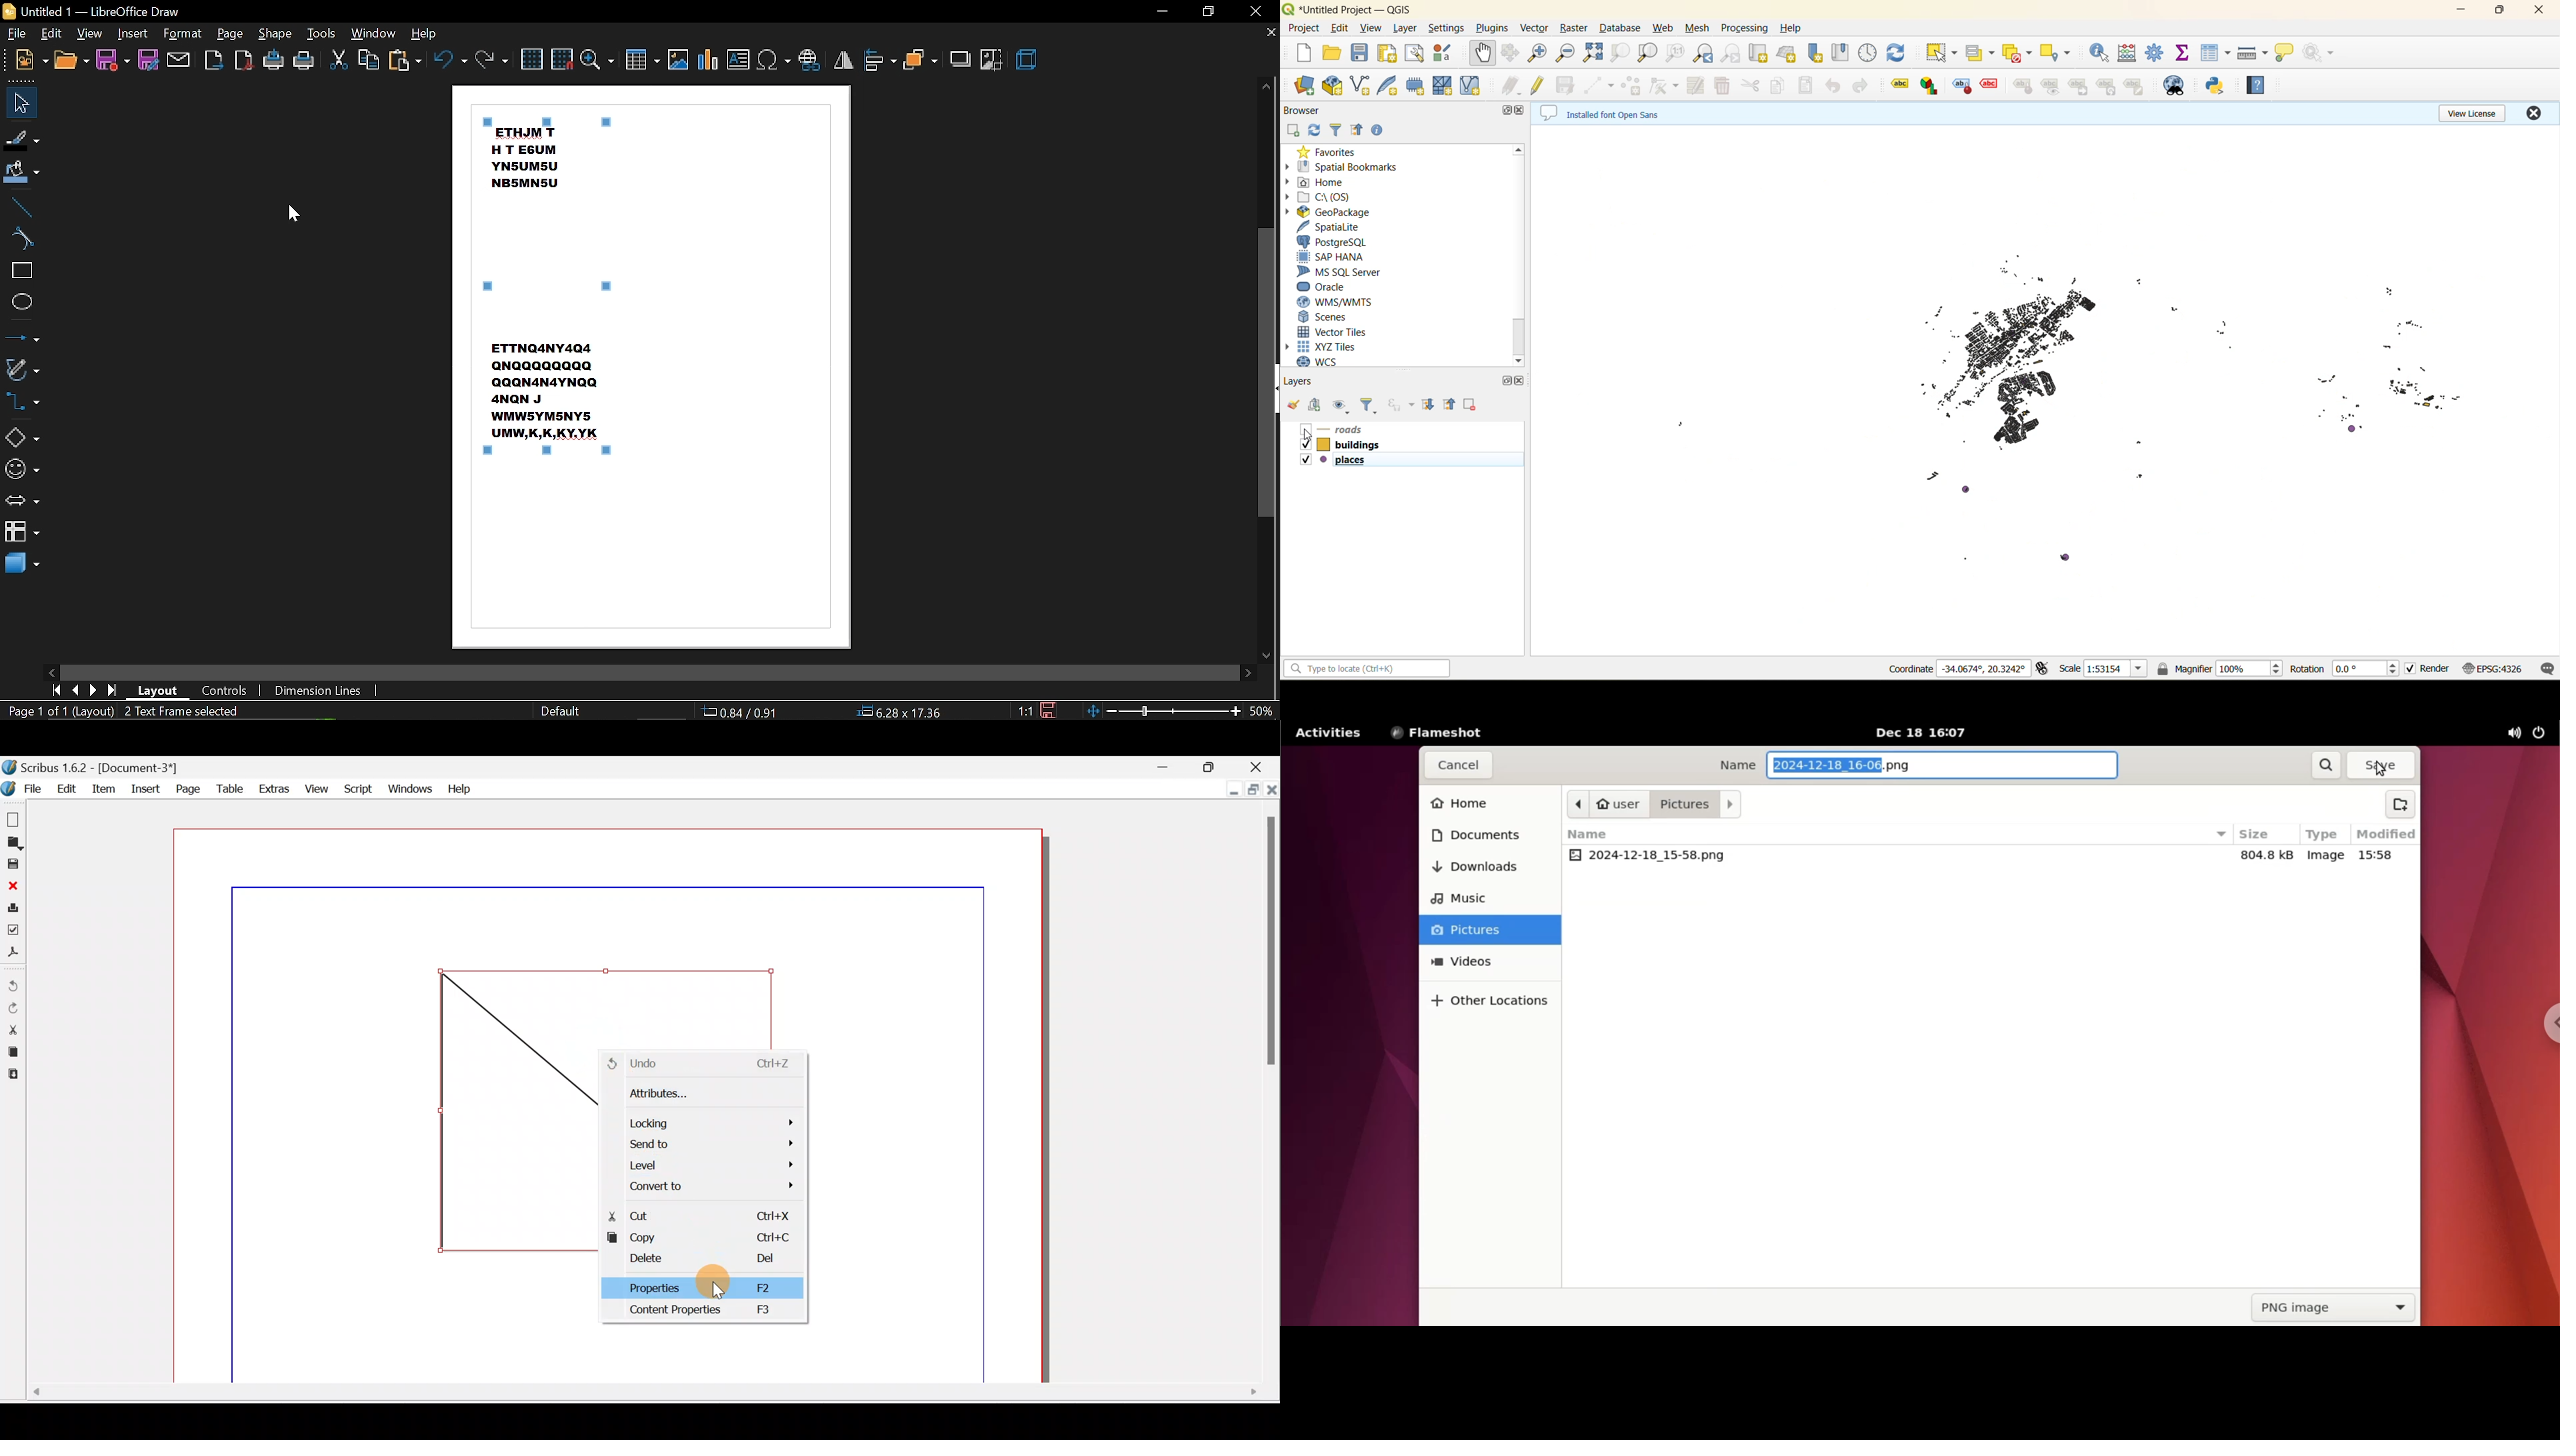 Image resolution: width=2576 pixels, height=1456 pixels. What do you see at coordinates (1293, 405) in the screenshot?
I see `open` at bounding box center [1293, 405].